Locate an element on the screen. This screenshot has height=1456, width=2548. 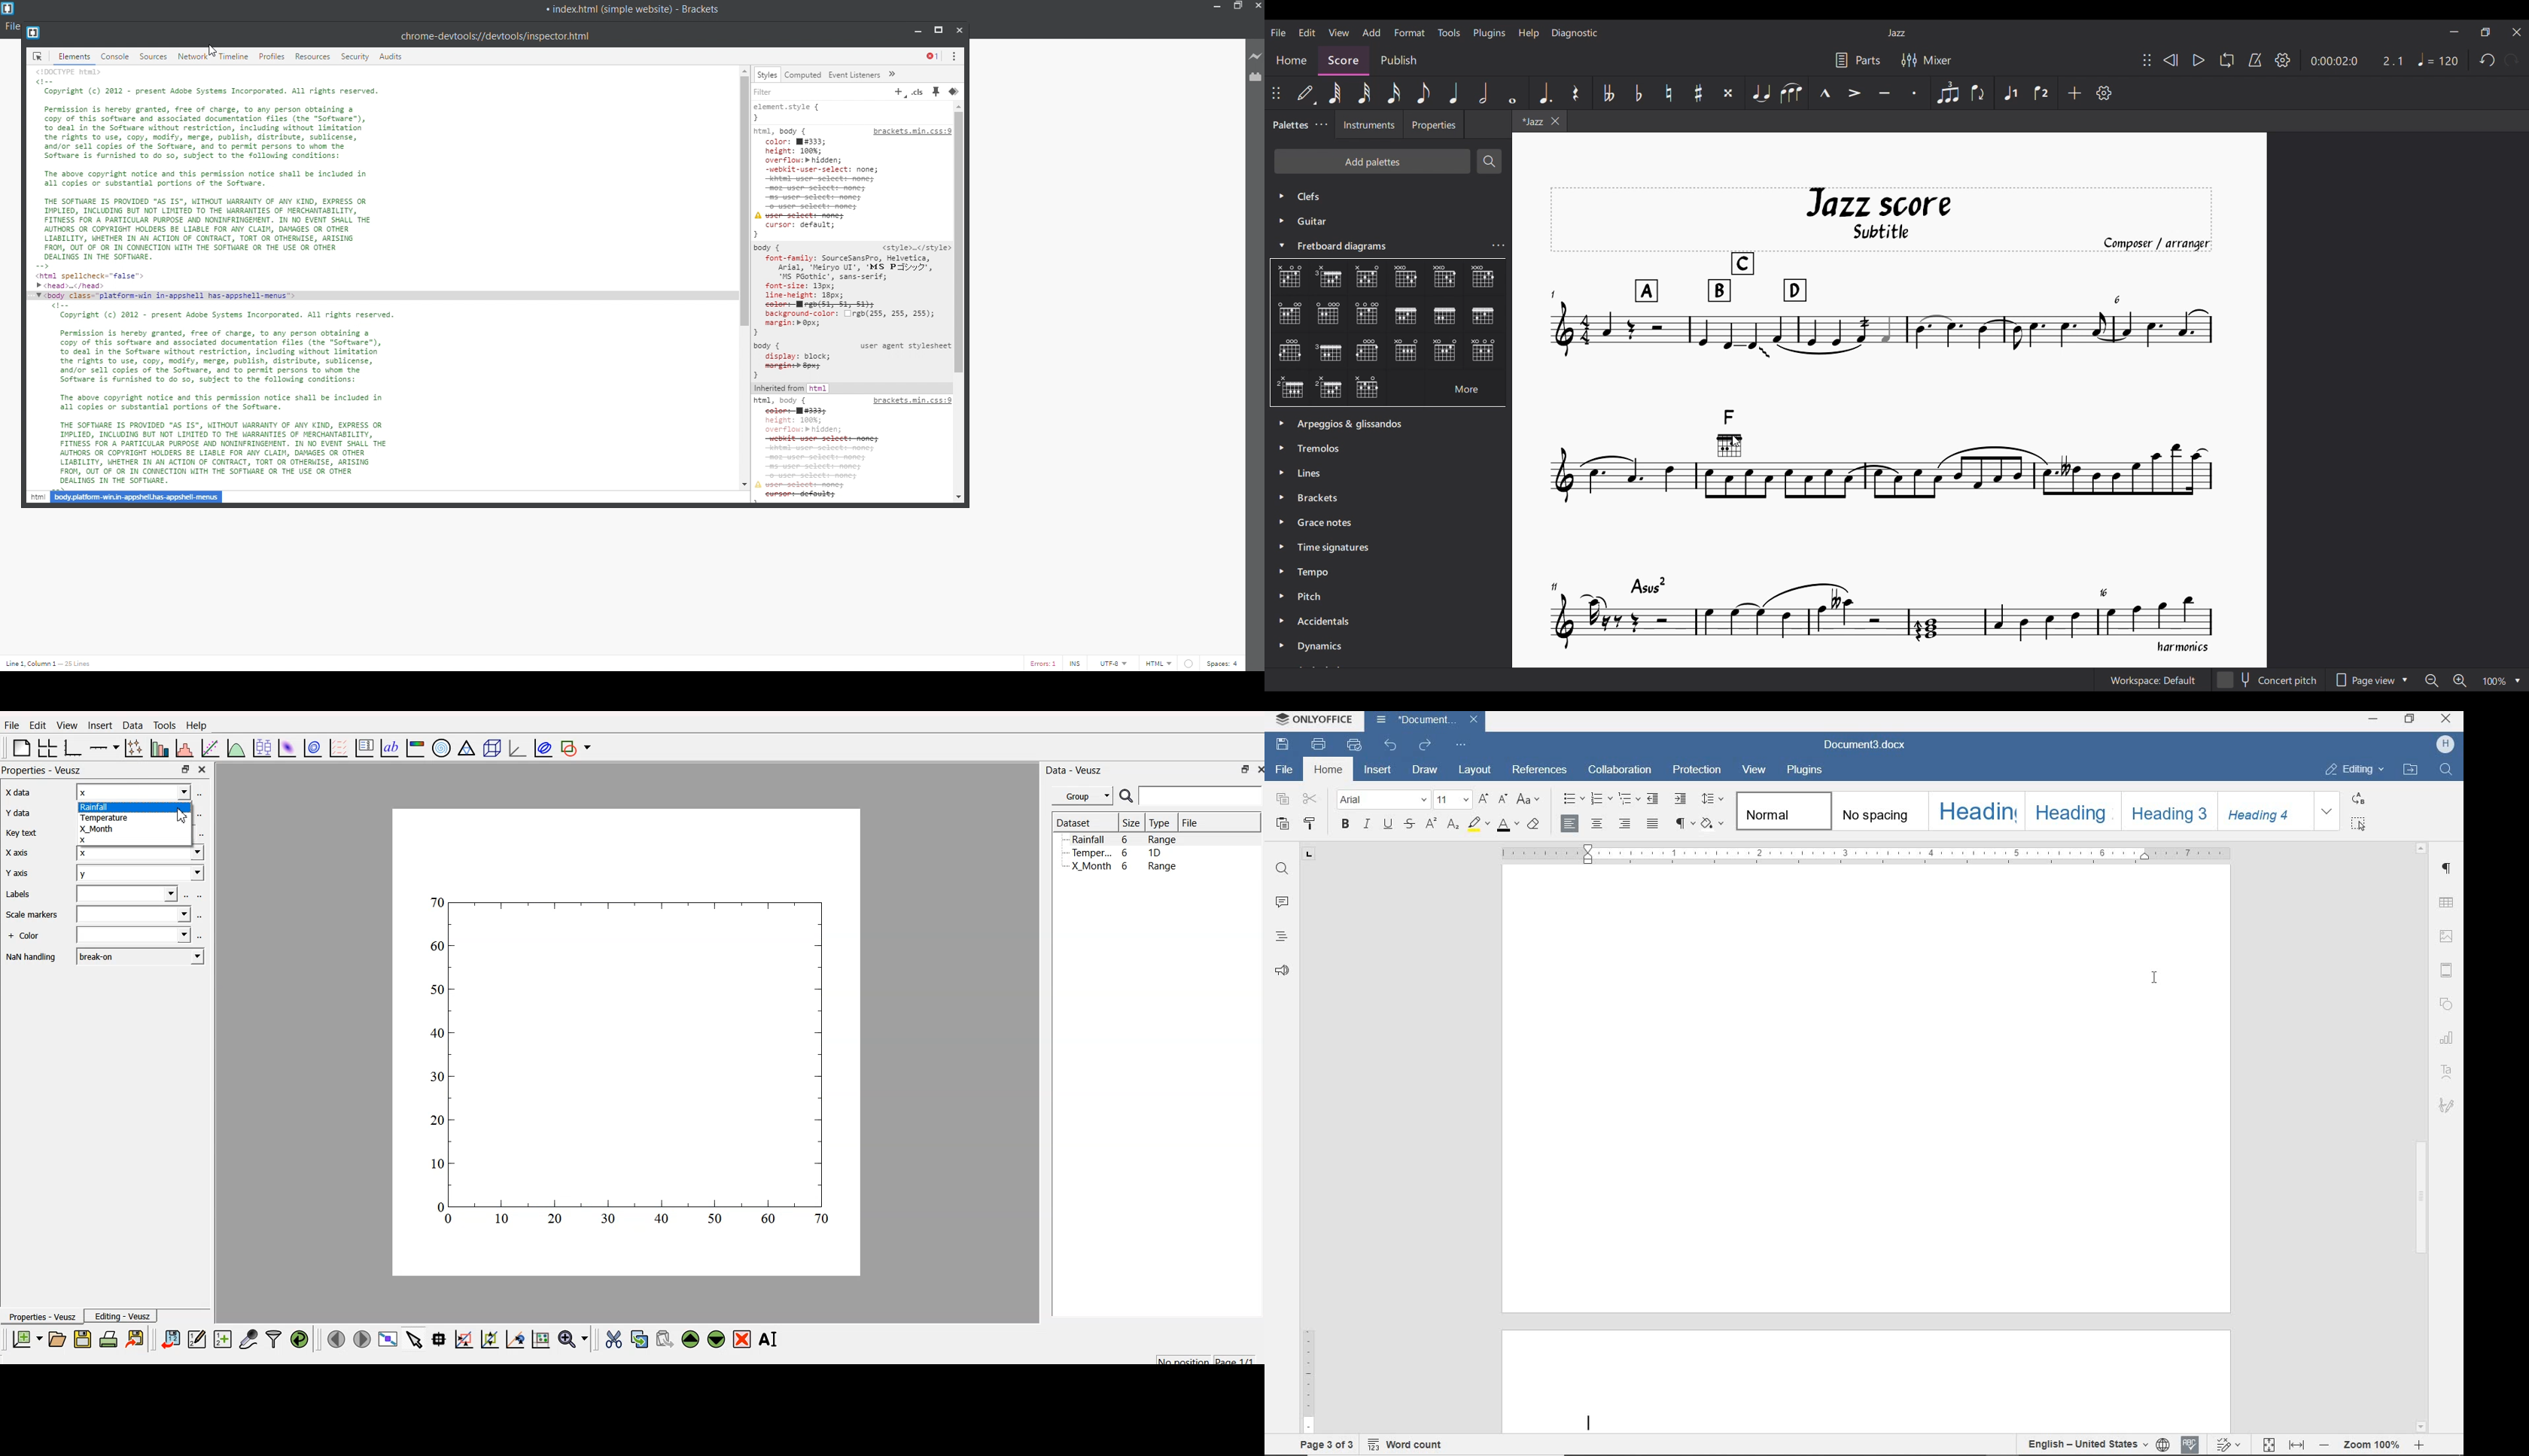
Change position is located at coordinates (2147, 60).